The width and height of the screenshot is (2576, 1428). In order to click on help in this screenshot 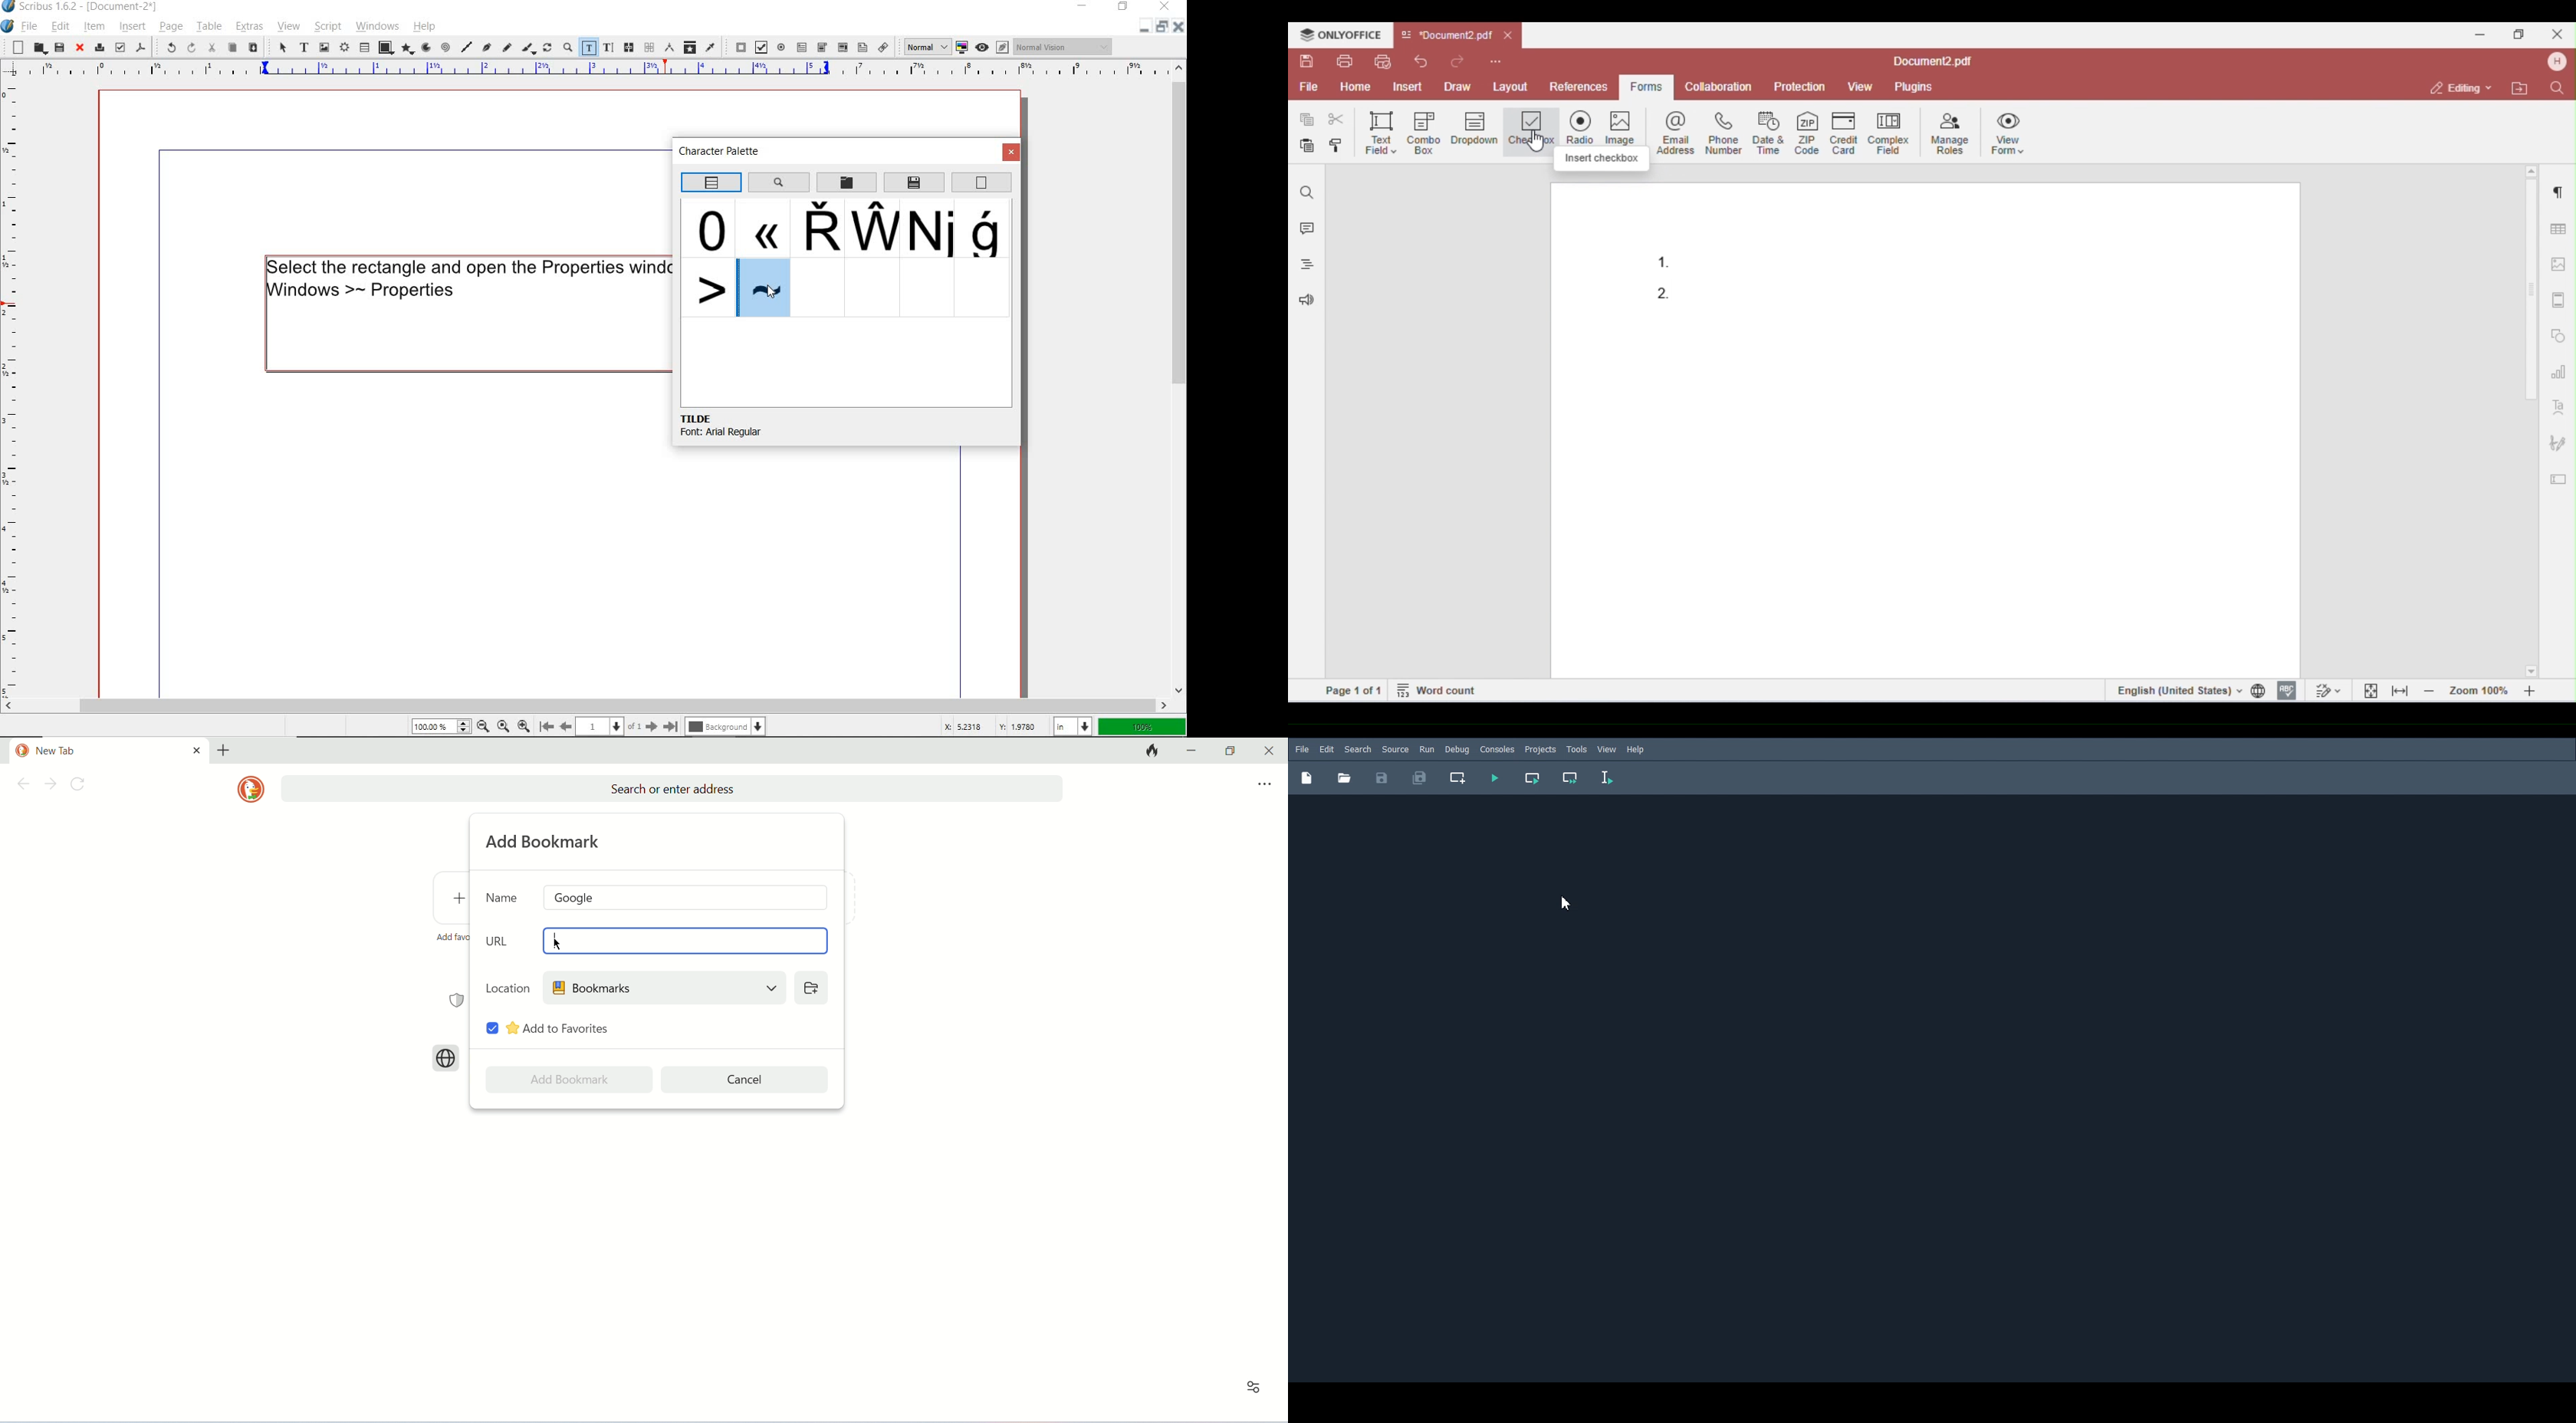, I will do `click(425, 27)`.